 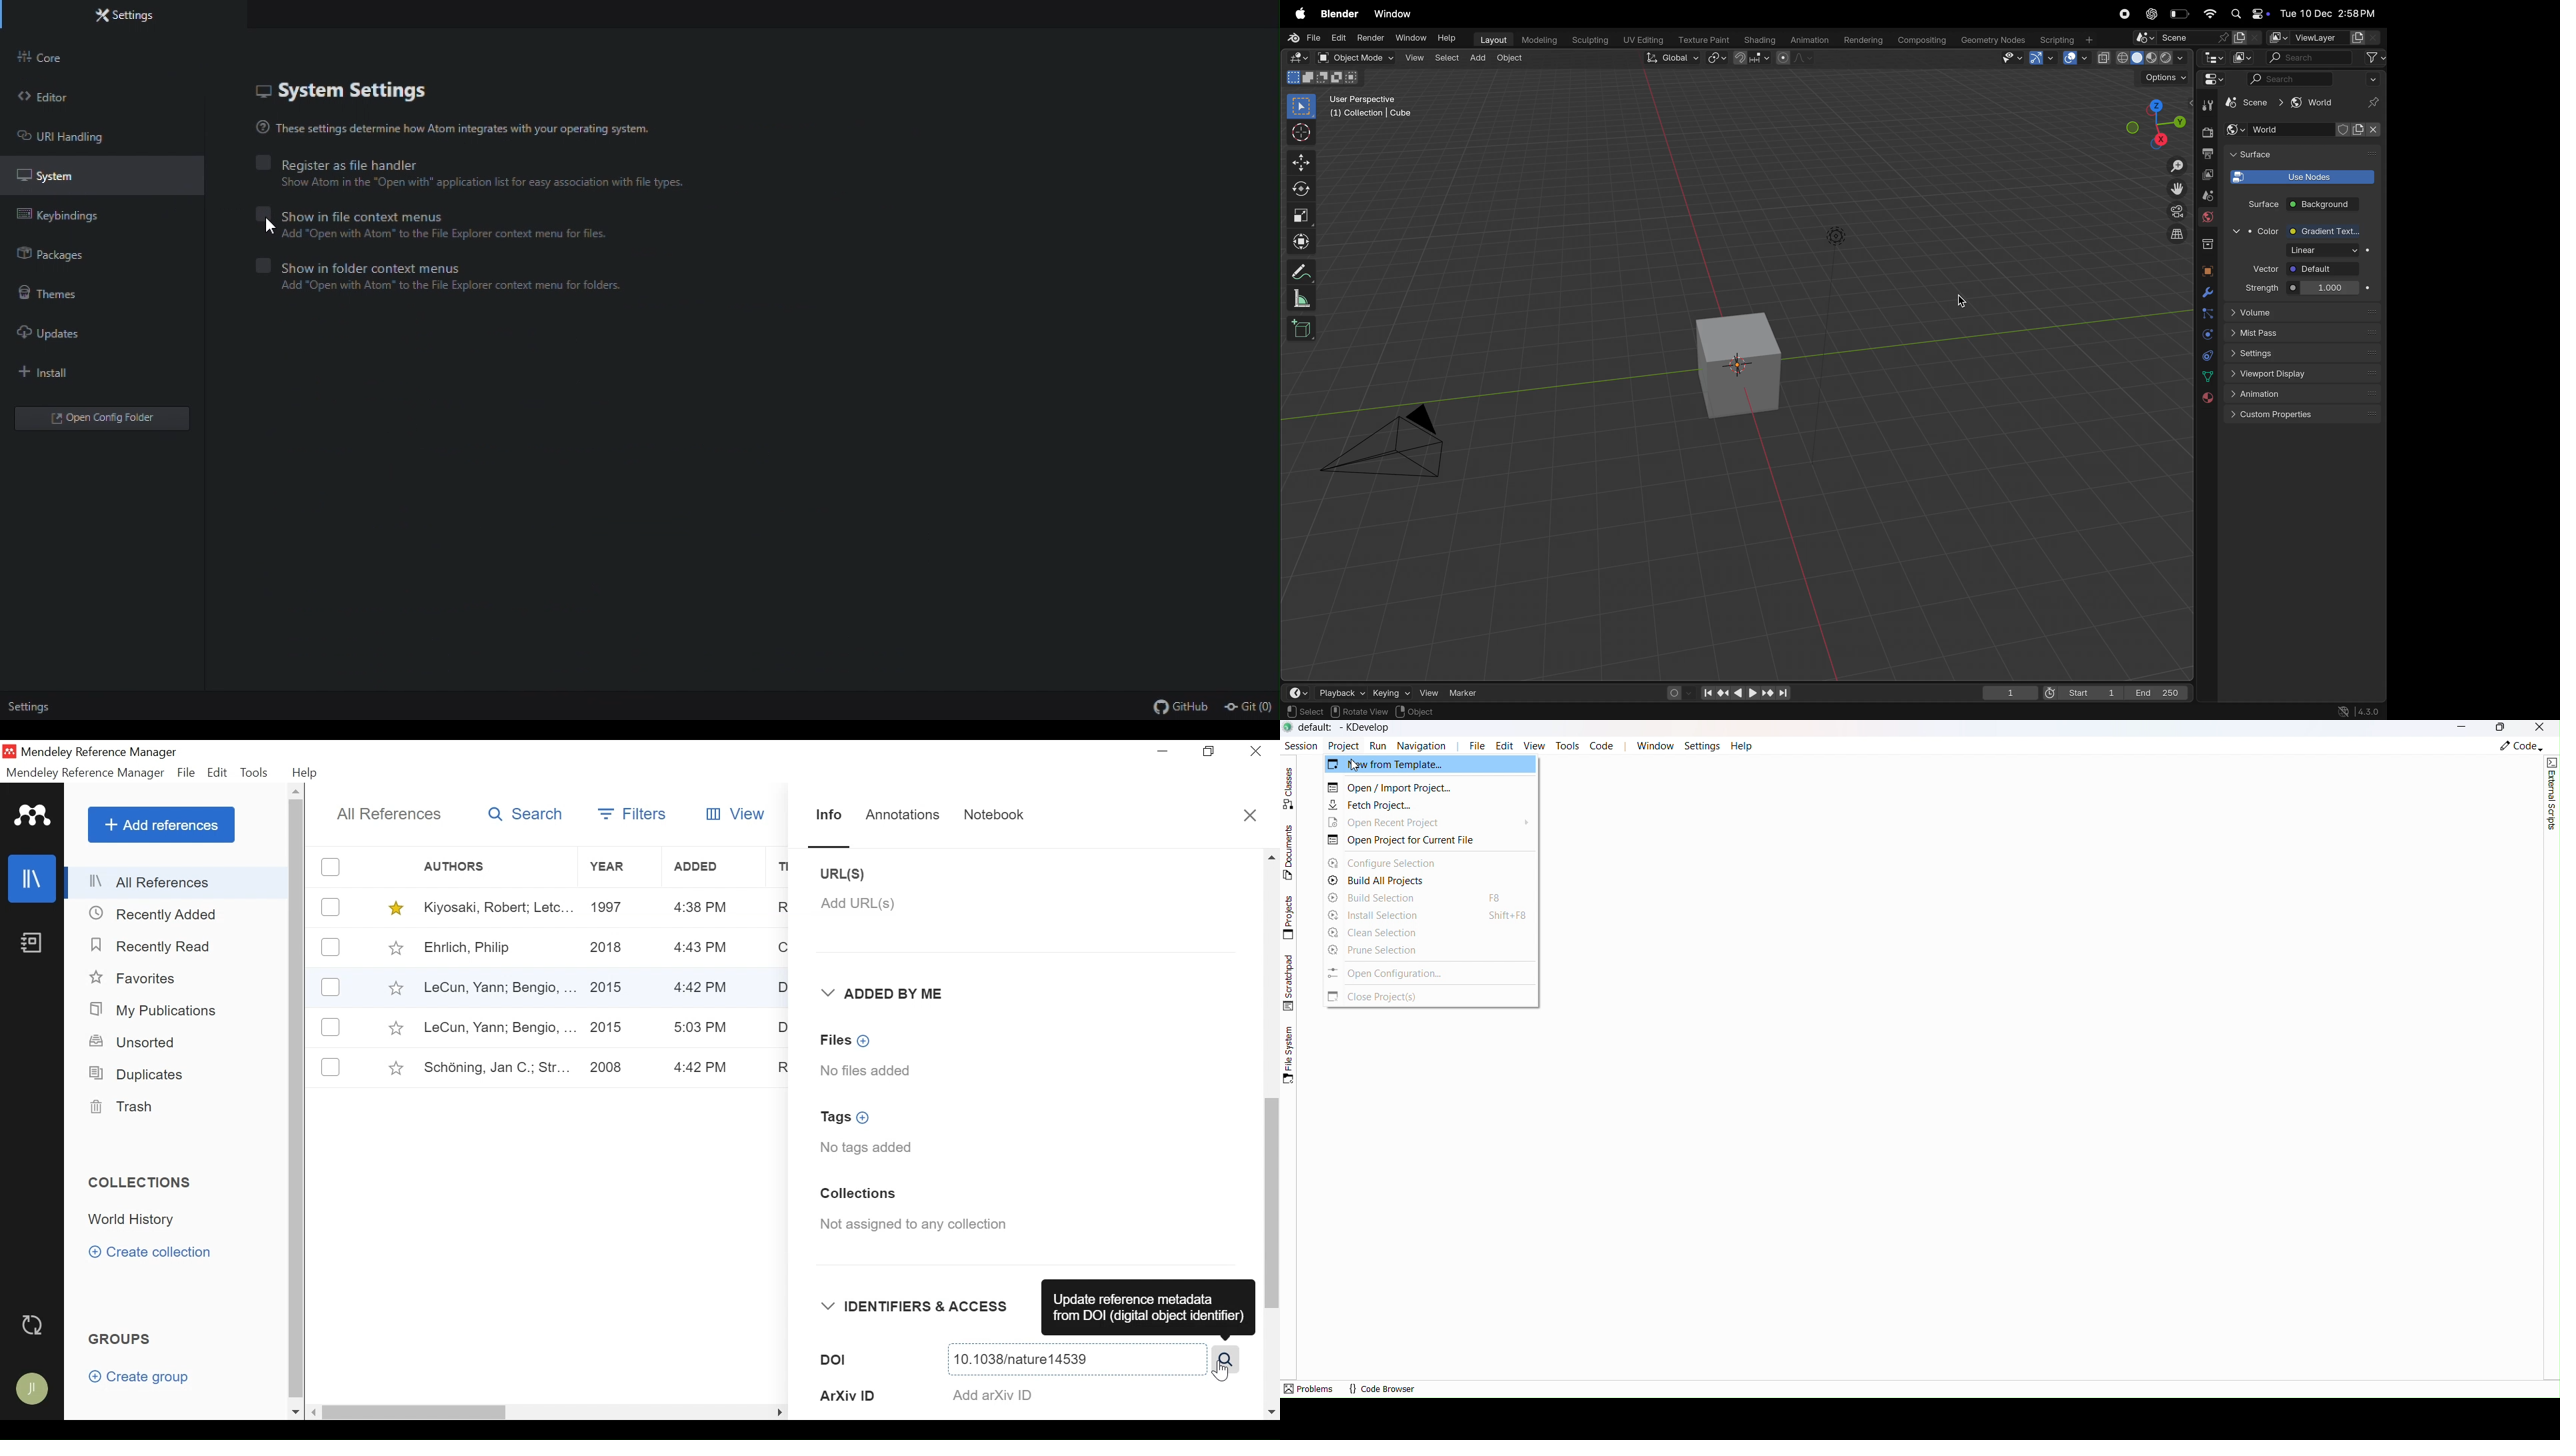 What do you see at coordinates (331, 907) in the screenshot?
I see `(un)select` at bounding box center [331, 907].